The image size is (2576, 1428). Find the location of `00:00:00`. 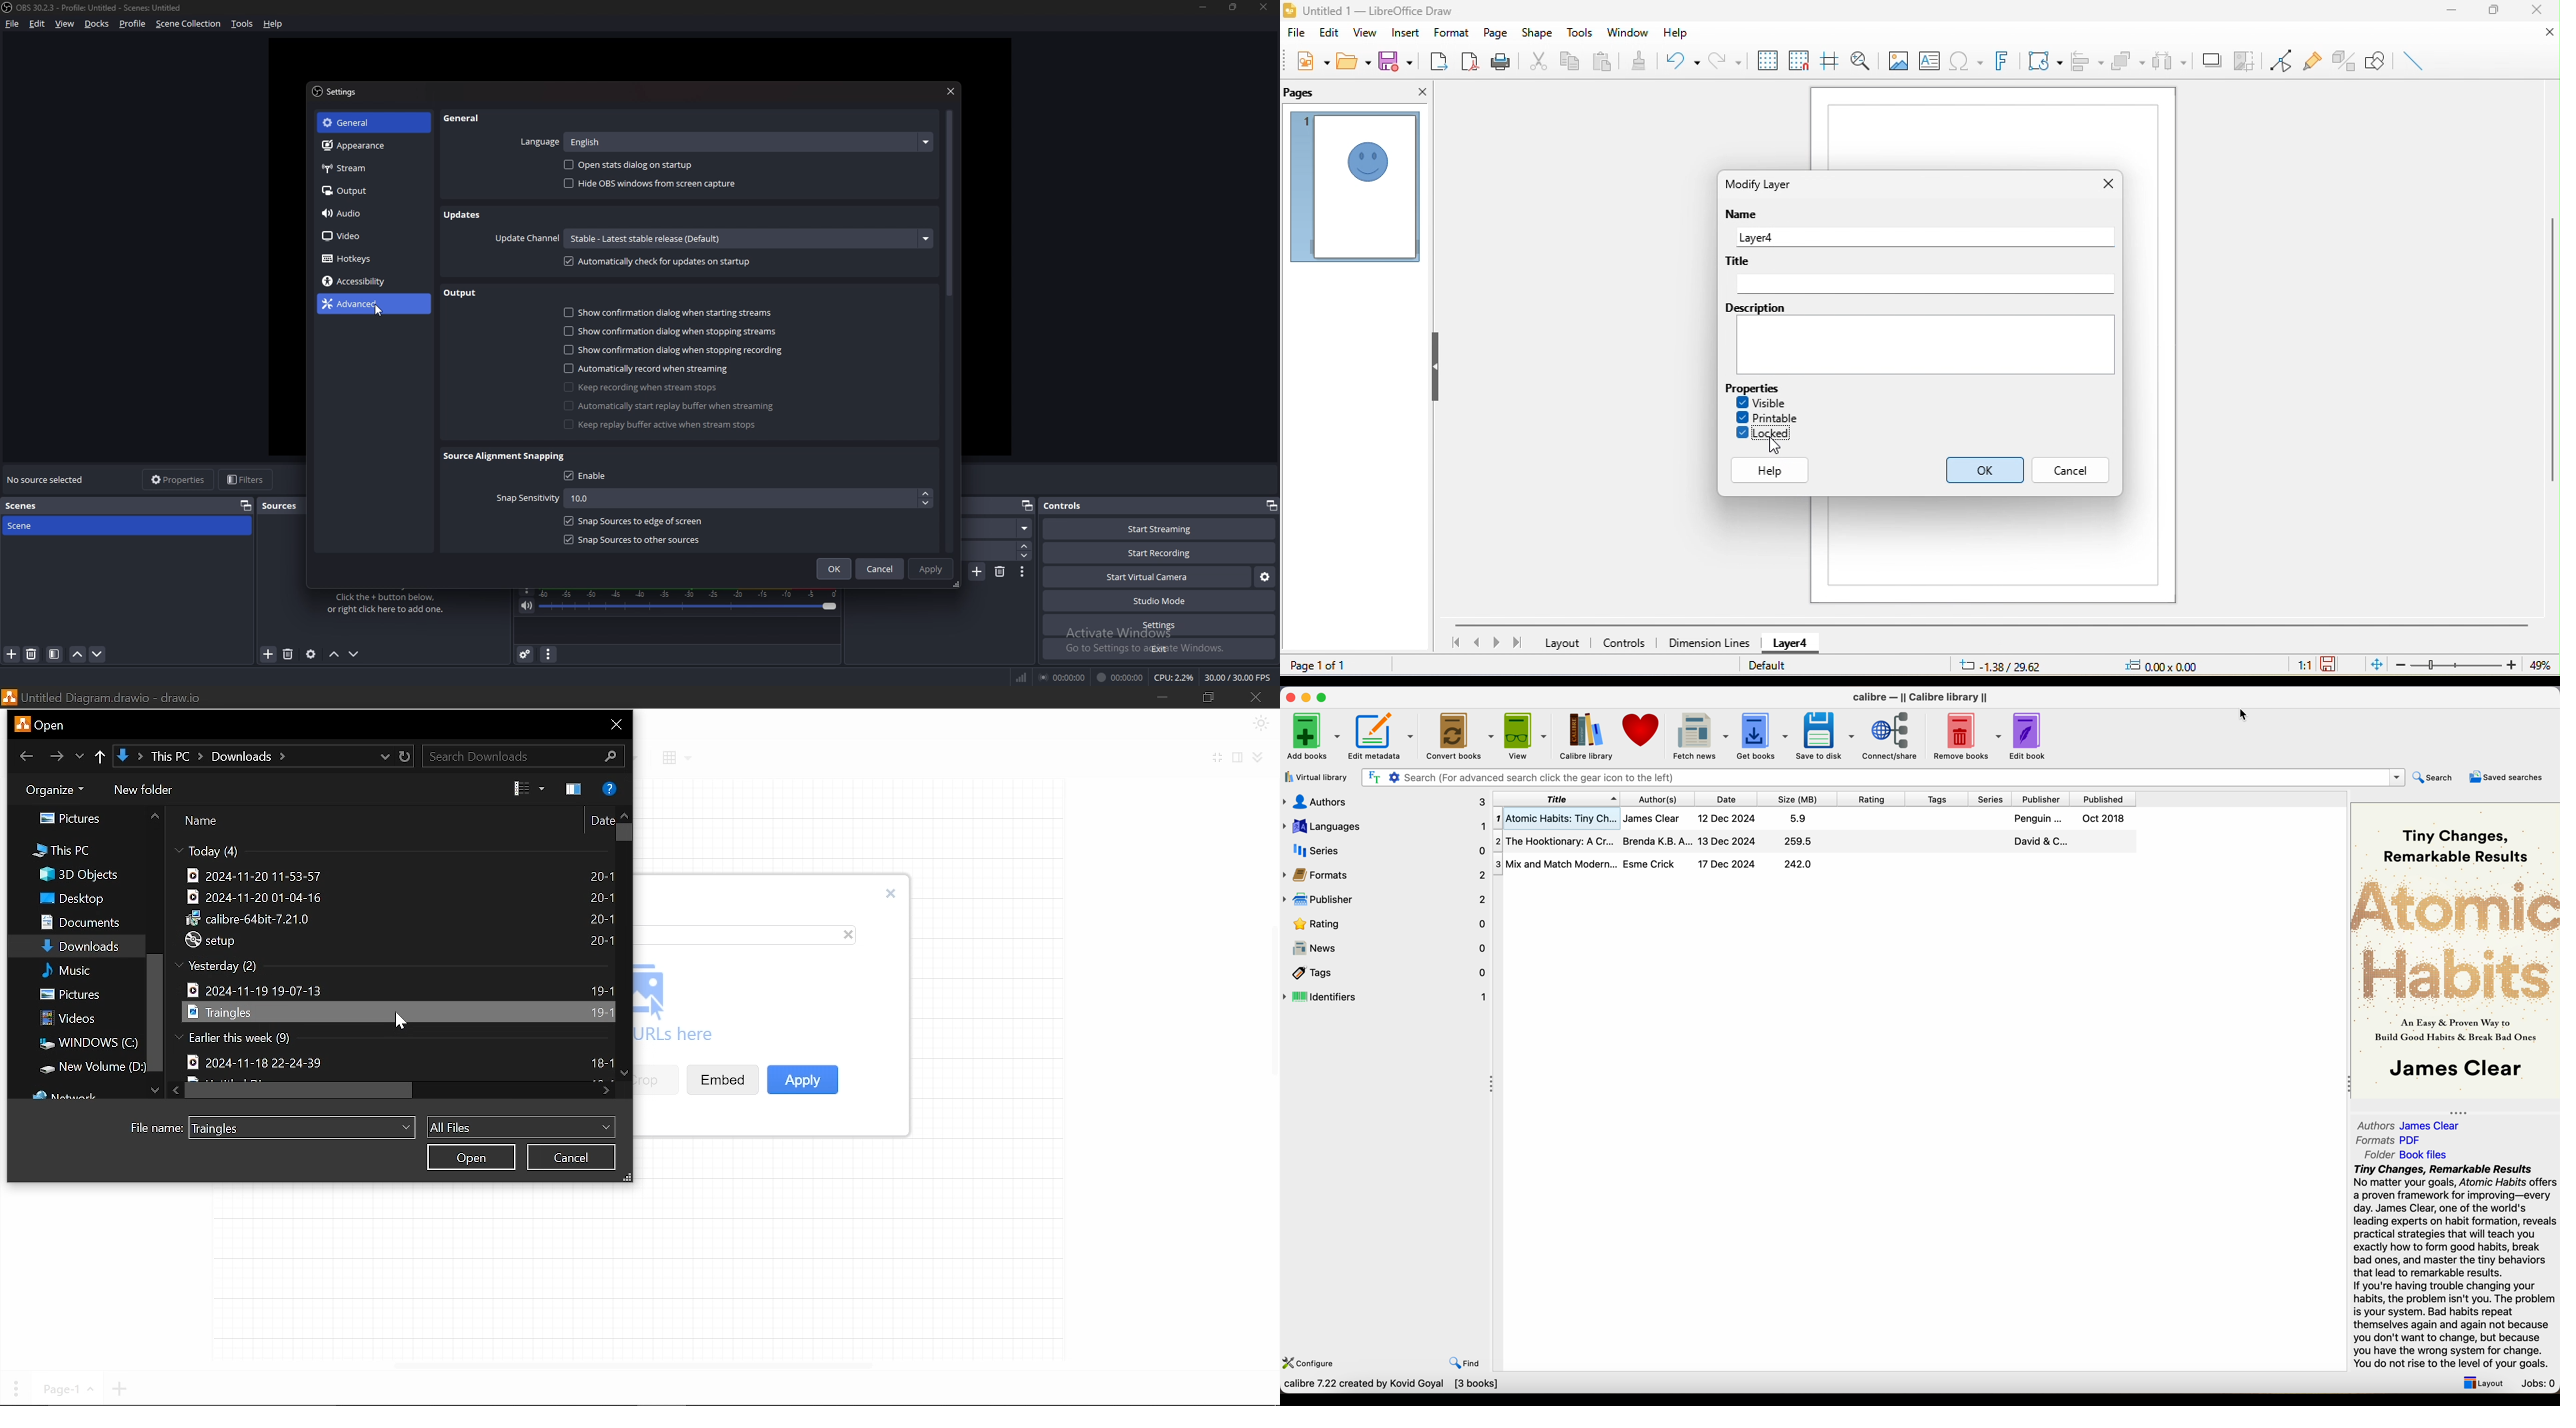

00:00:00 is located at coordinates (1061, 678).